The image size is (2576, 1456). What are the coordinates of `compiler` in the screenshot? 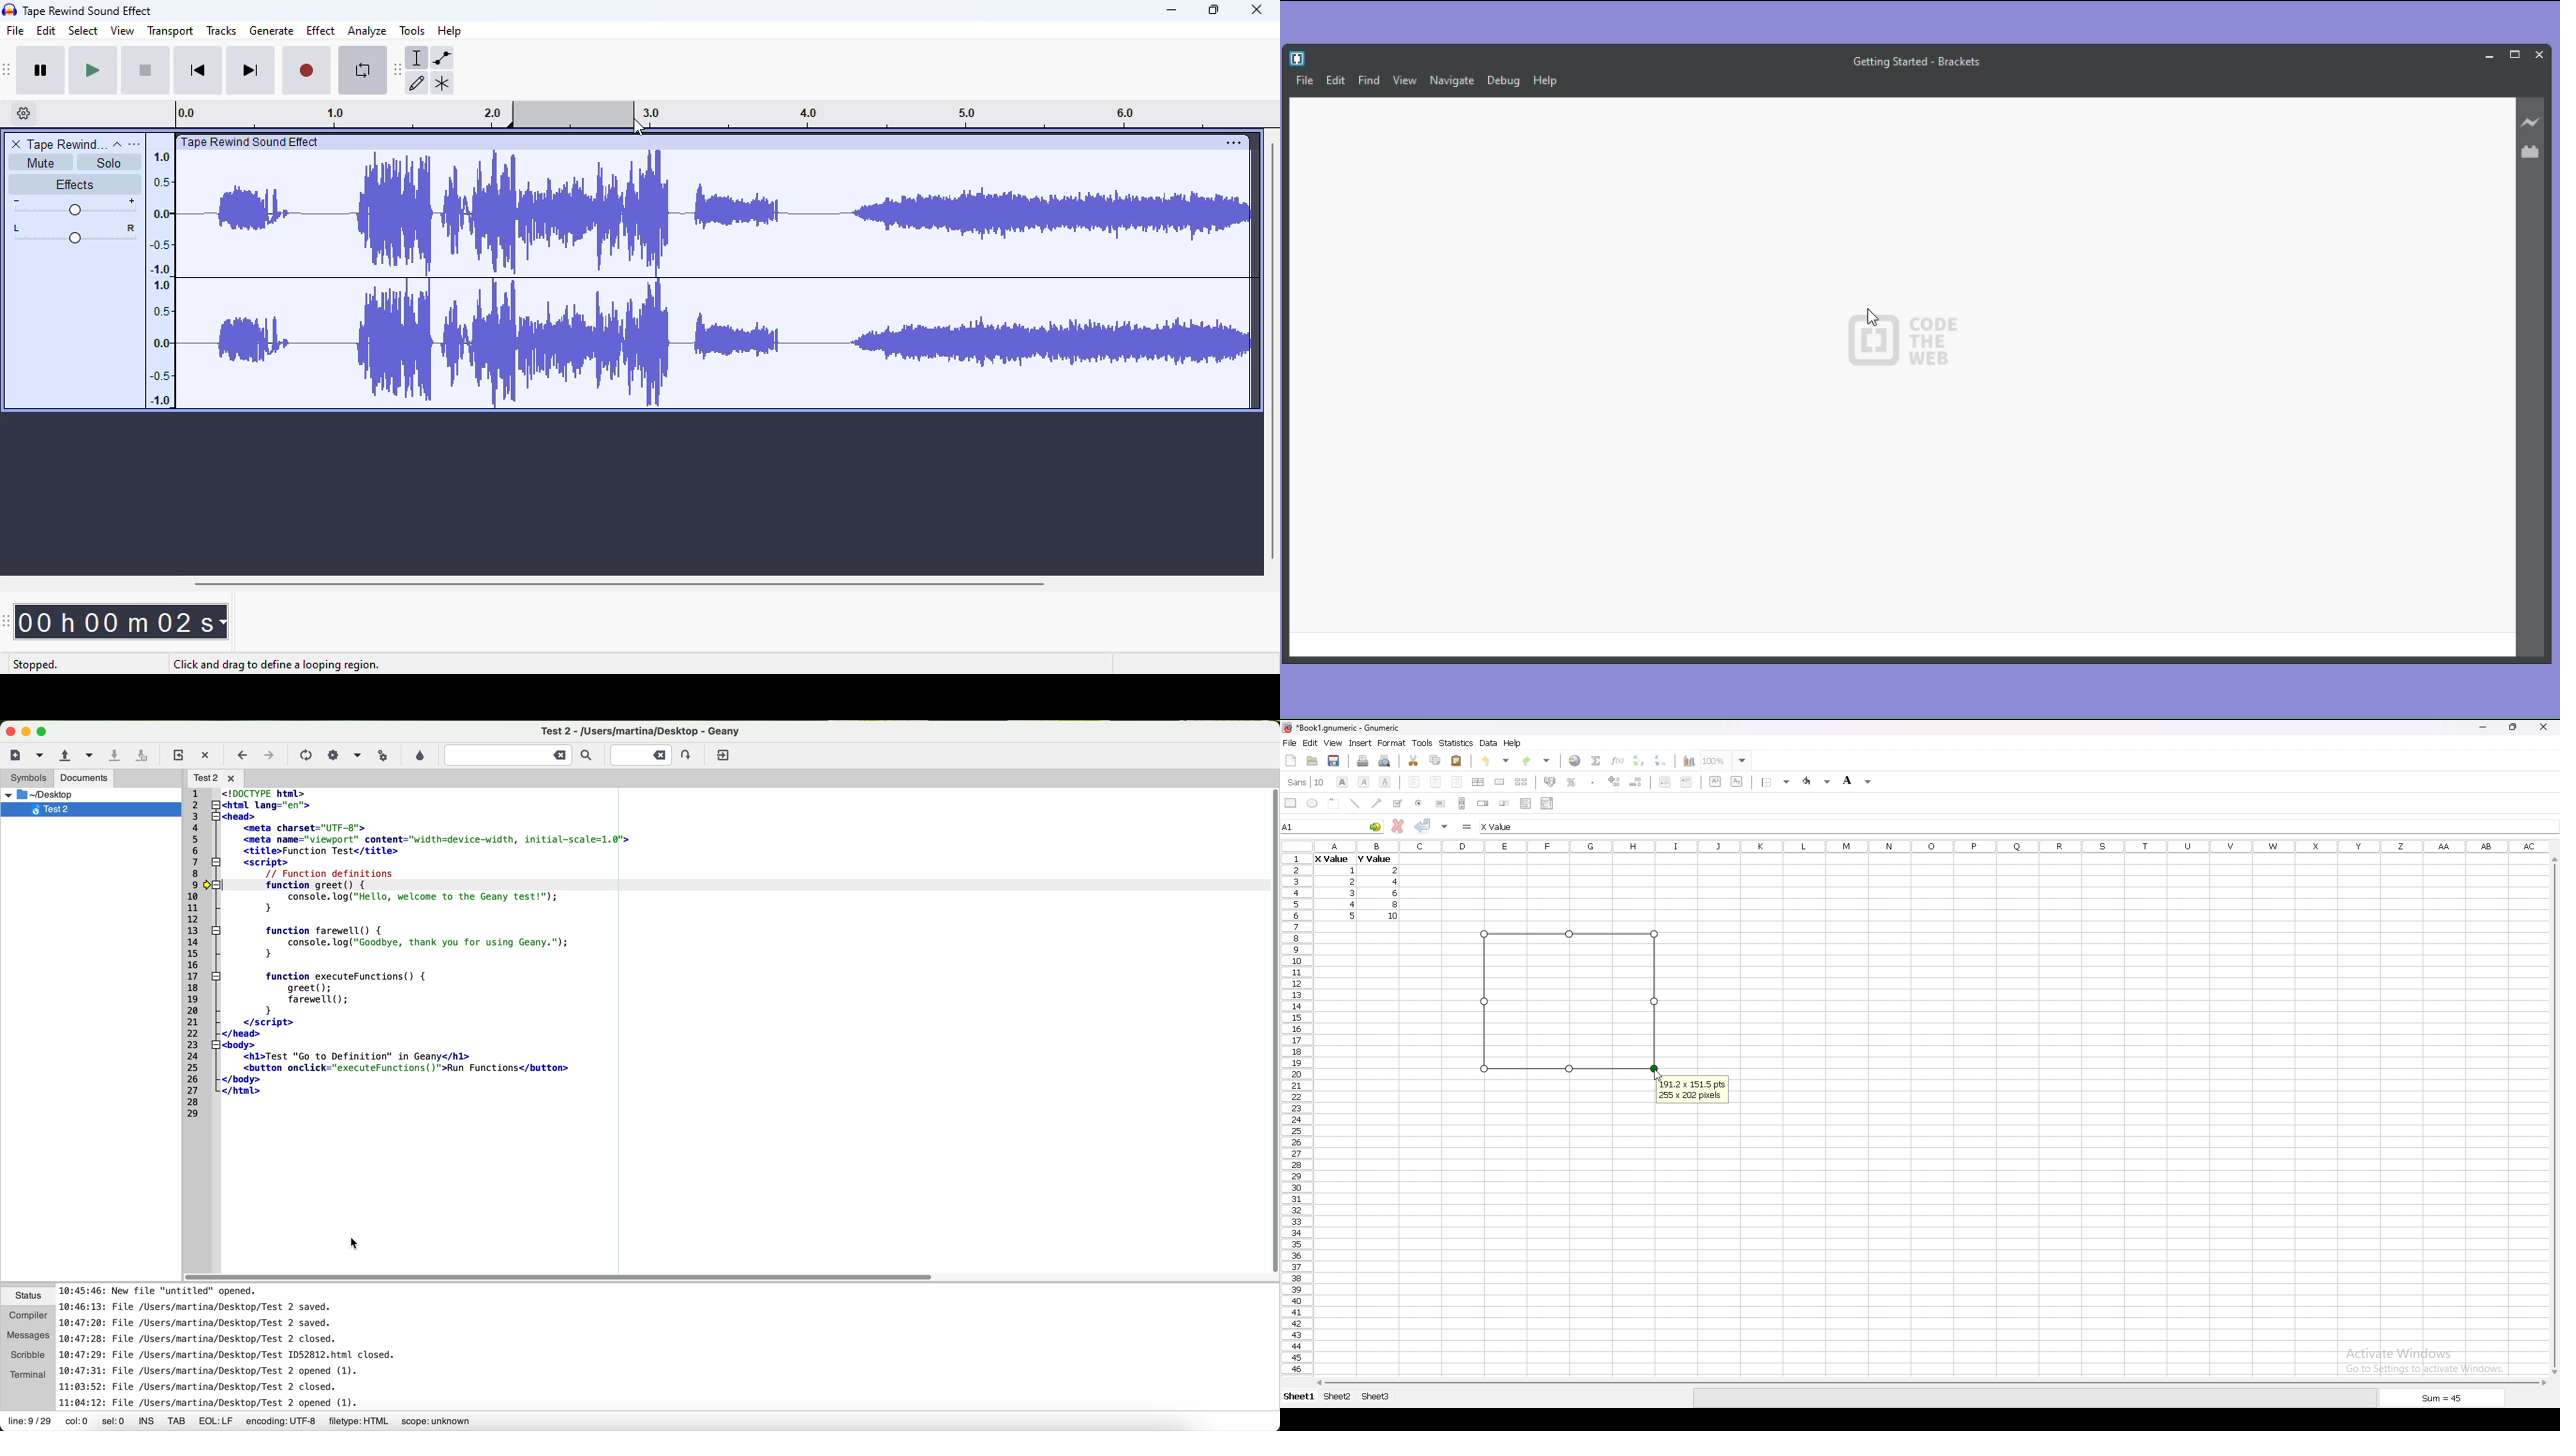 It's located at (26, 1318).